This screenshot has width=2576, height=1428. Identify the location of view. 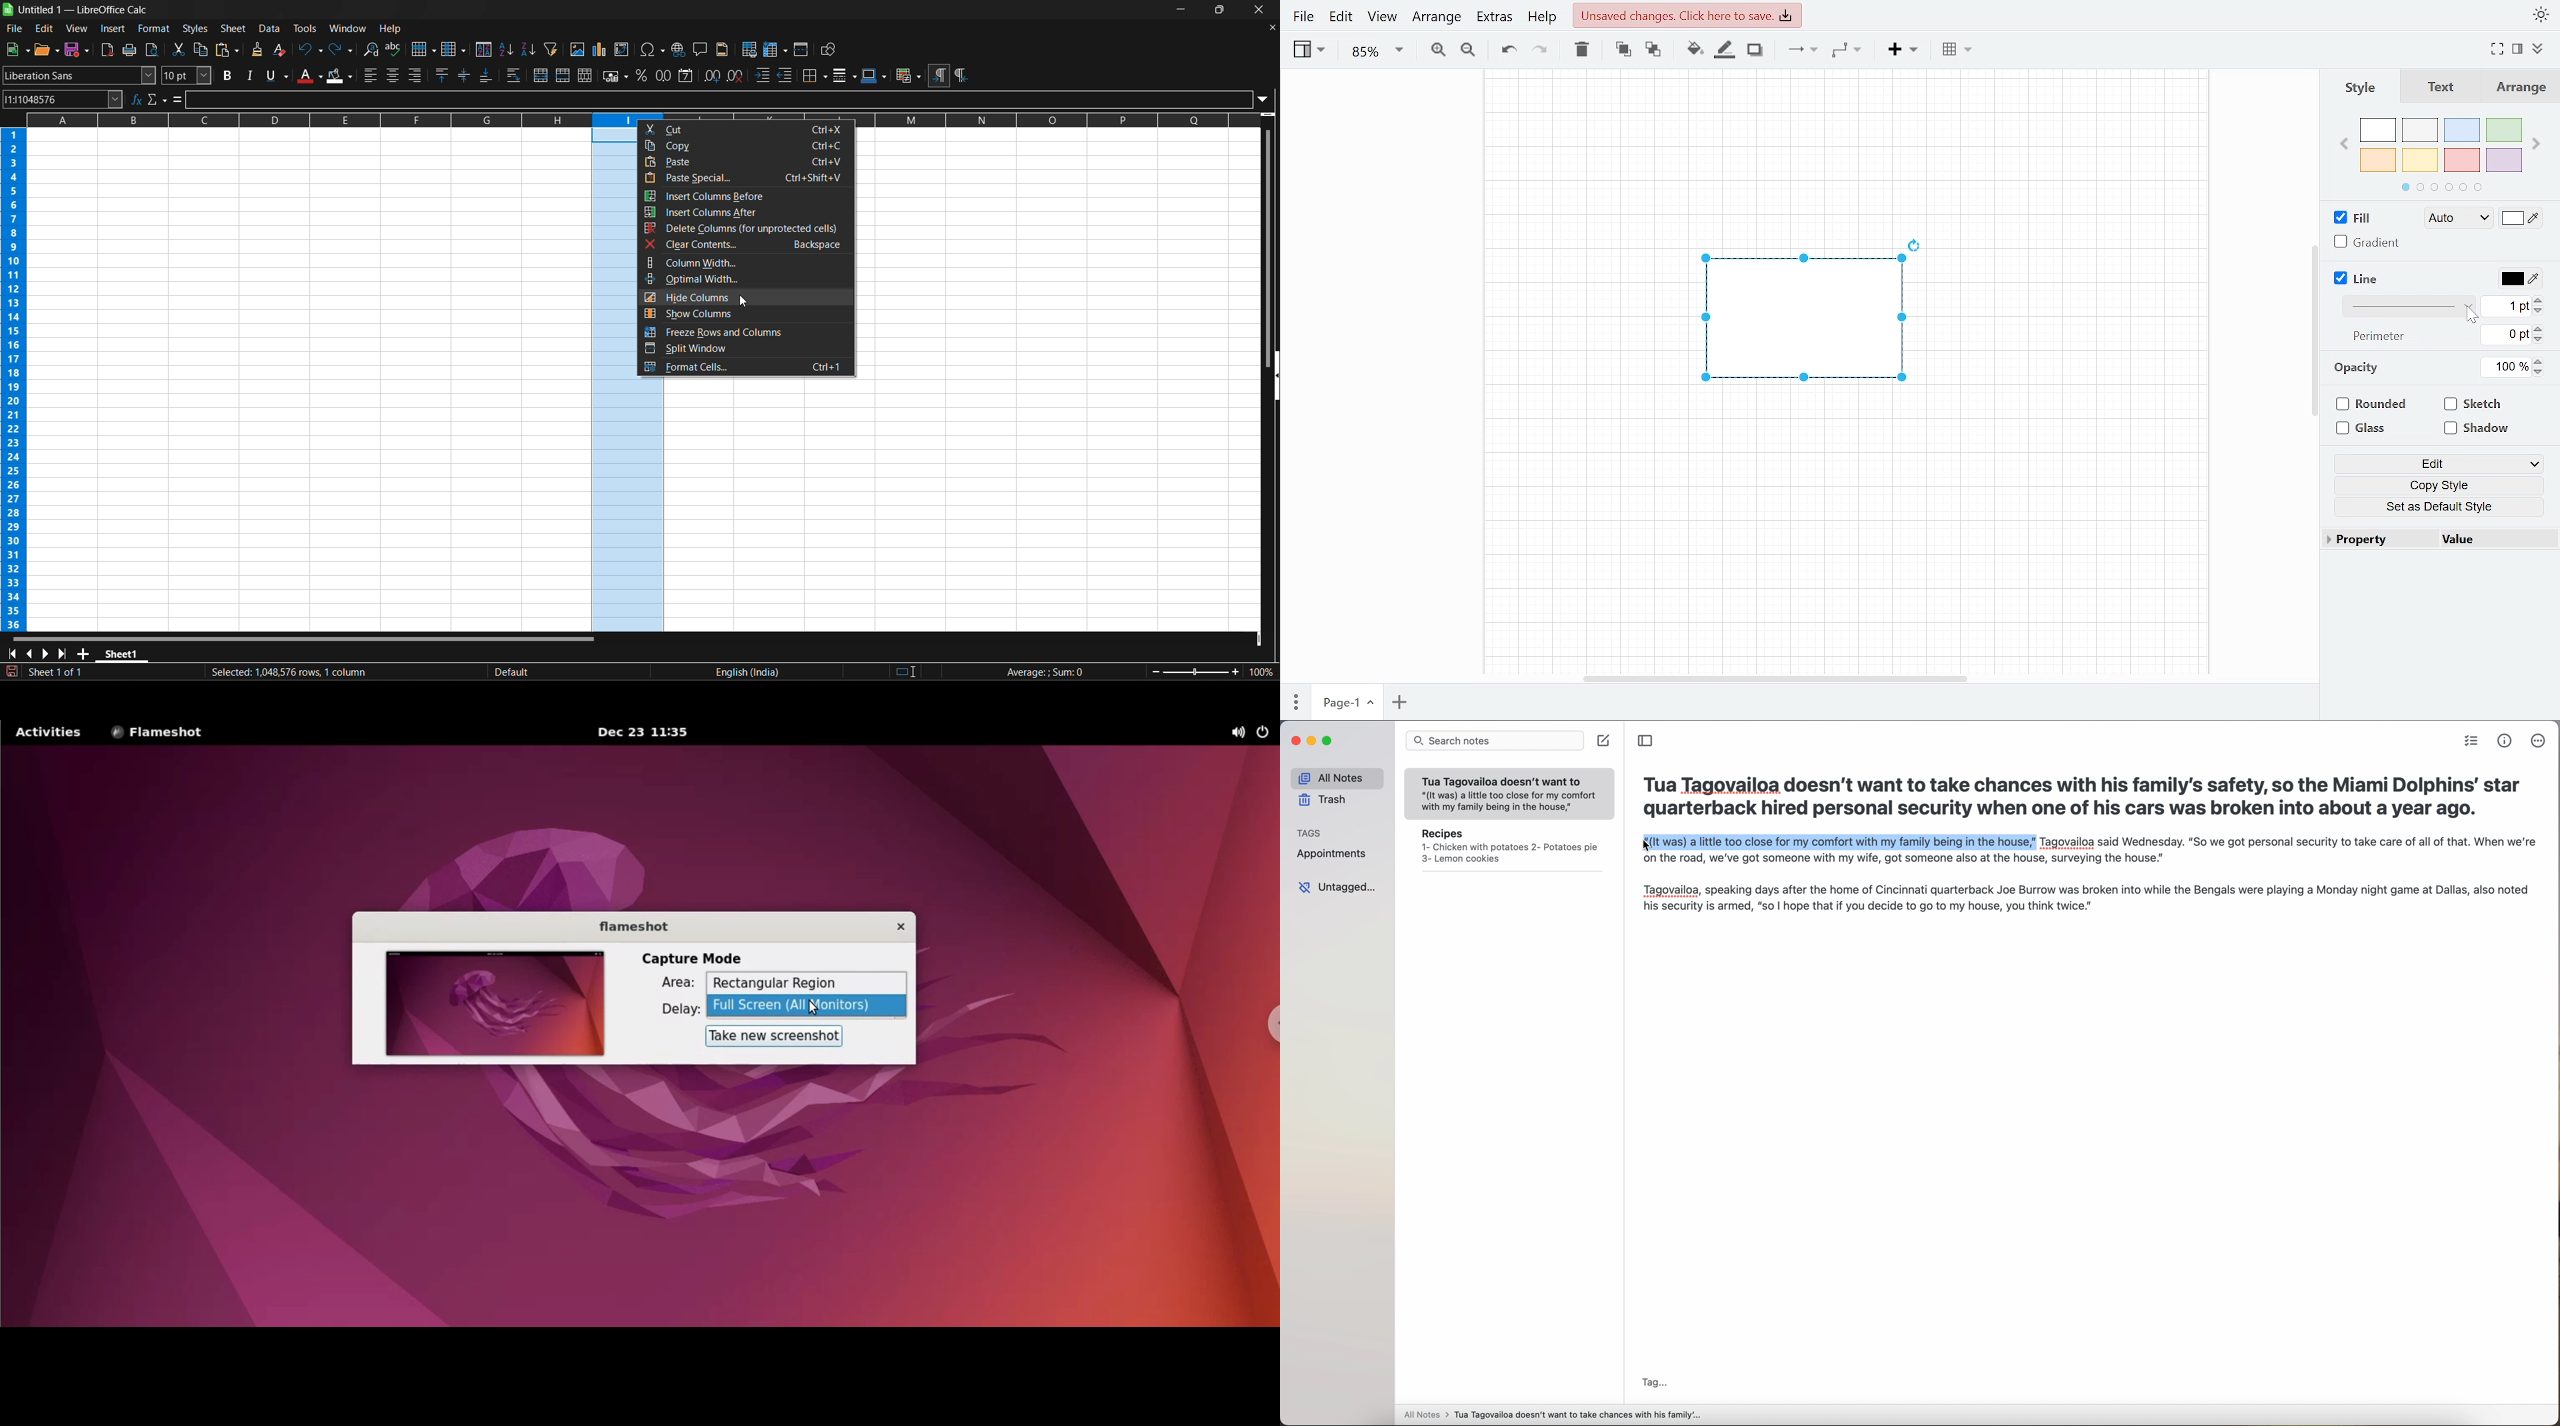
(75, 27).